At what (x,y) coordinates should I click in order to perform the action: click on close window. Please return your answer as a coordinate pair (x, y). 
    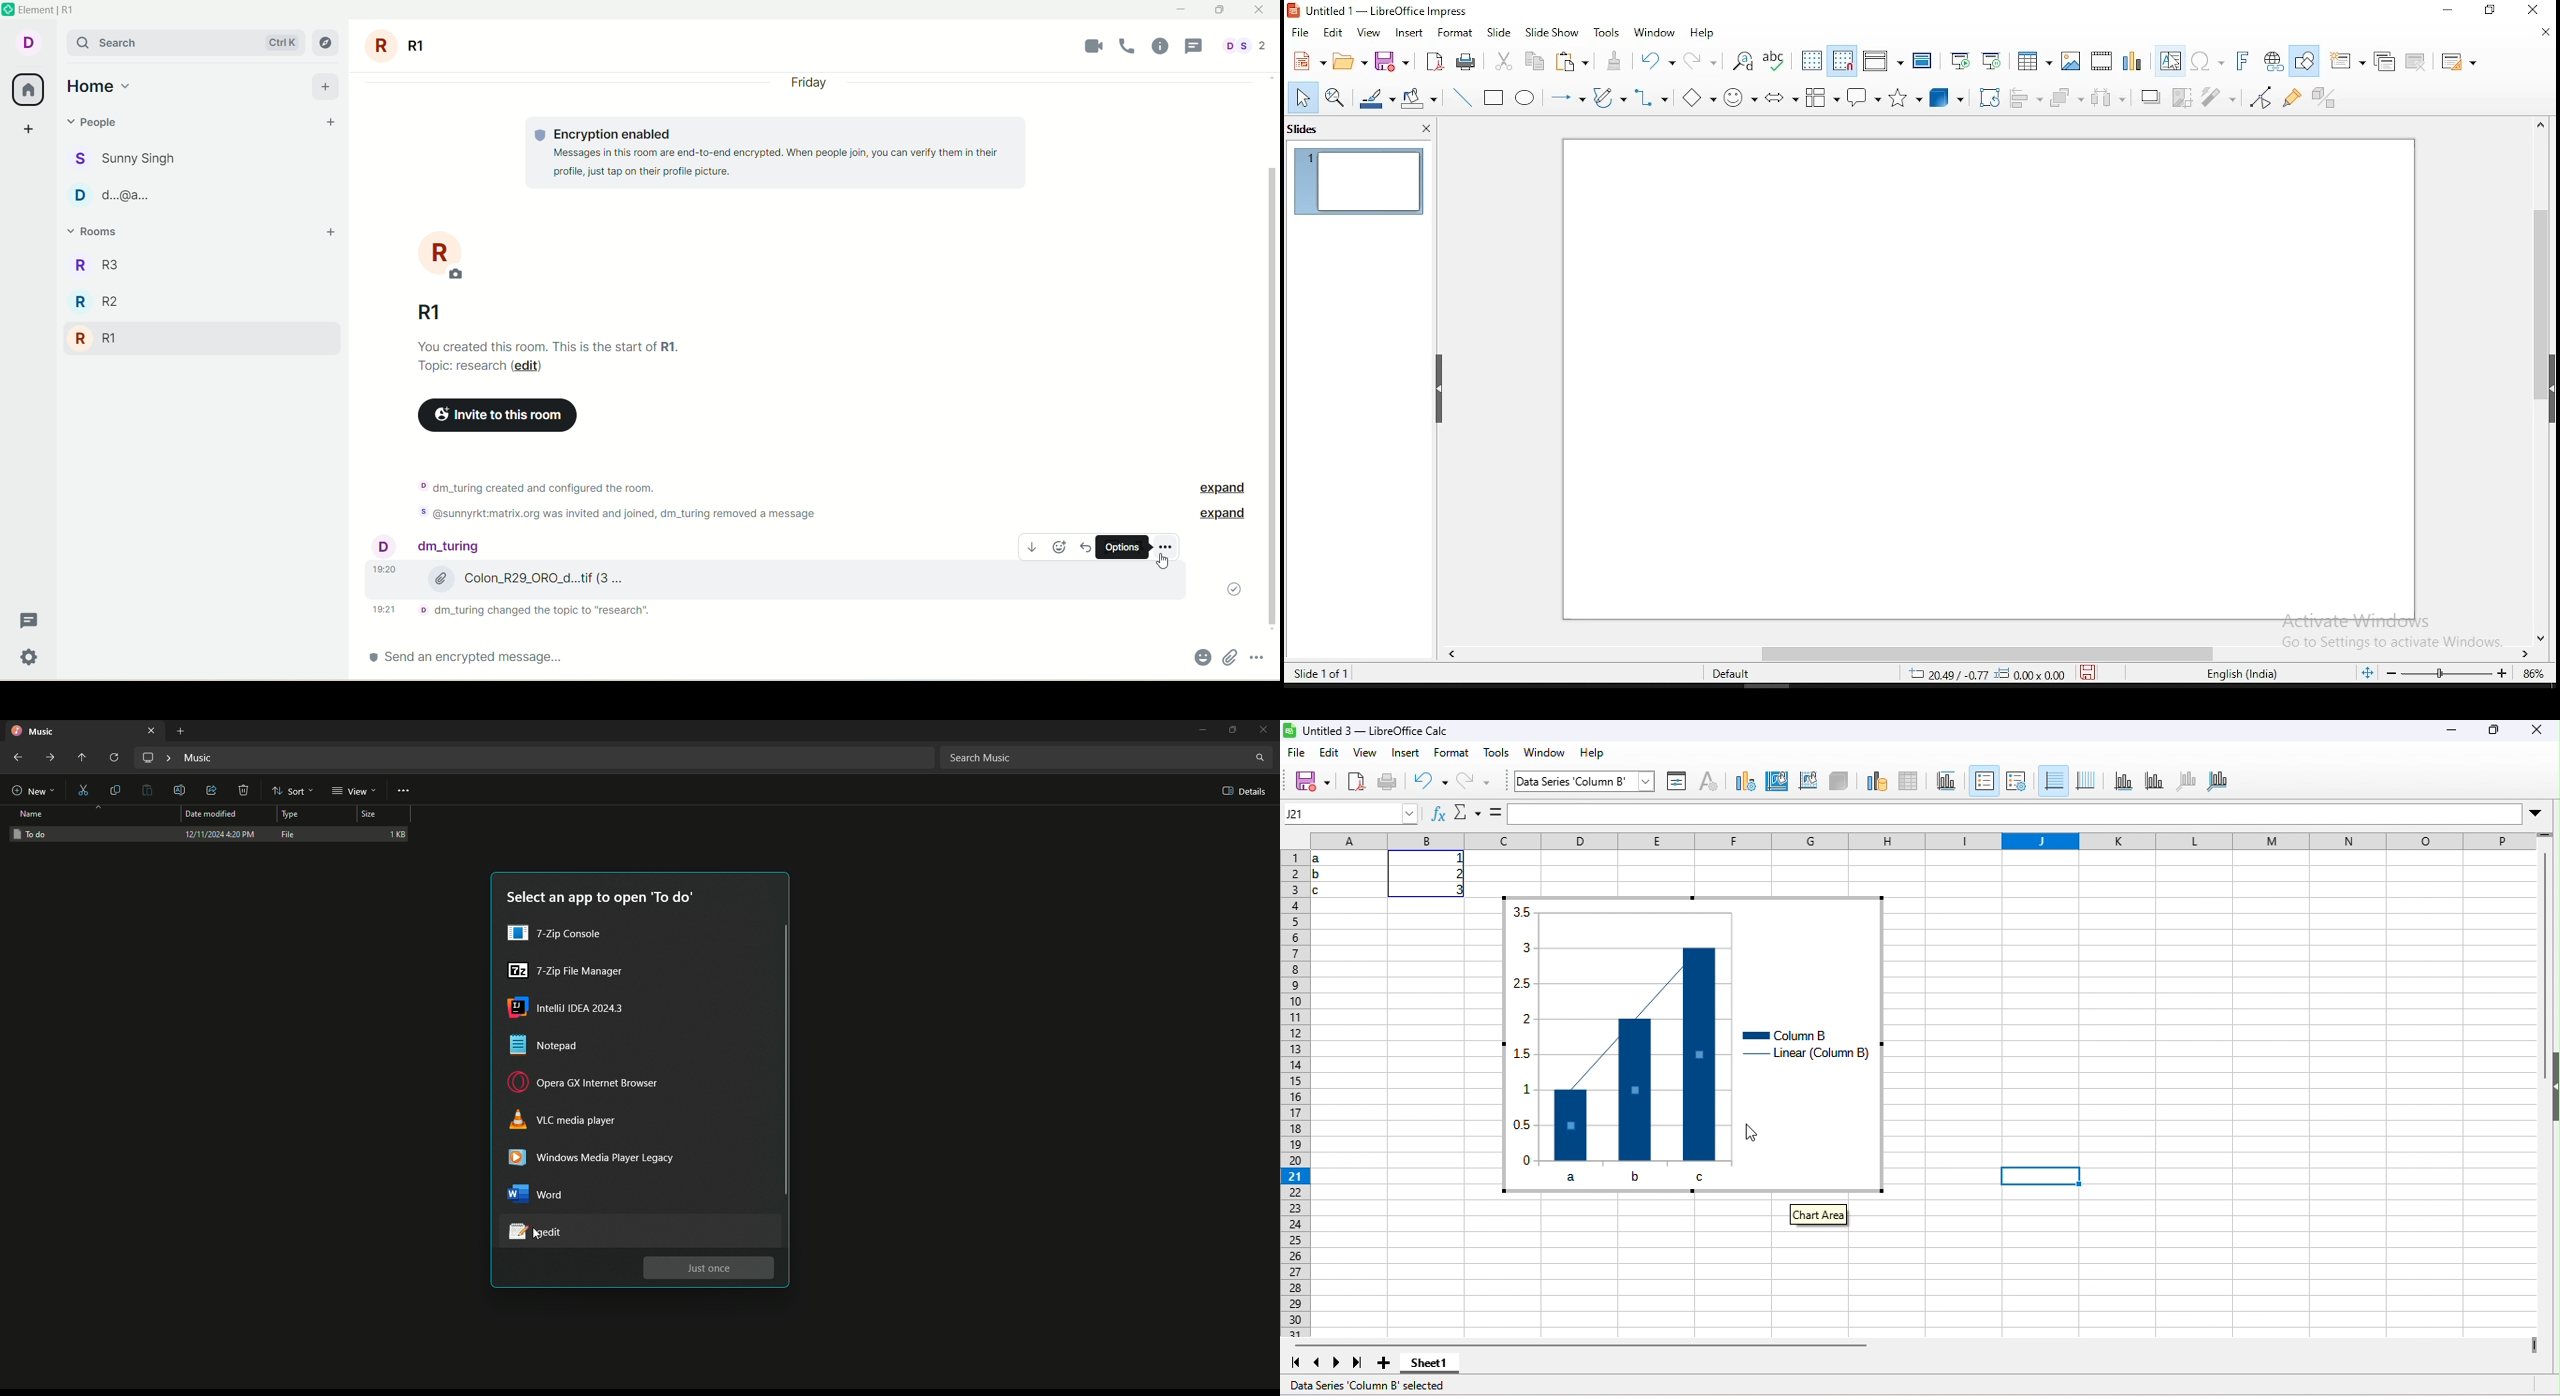
    Looking at the image, I should click on (2536, 12).